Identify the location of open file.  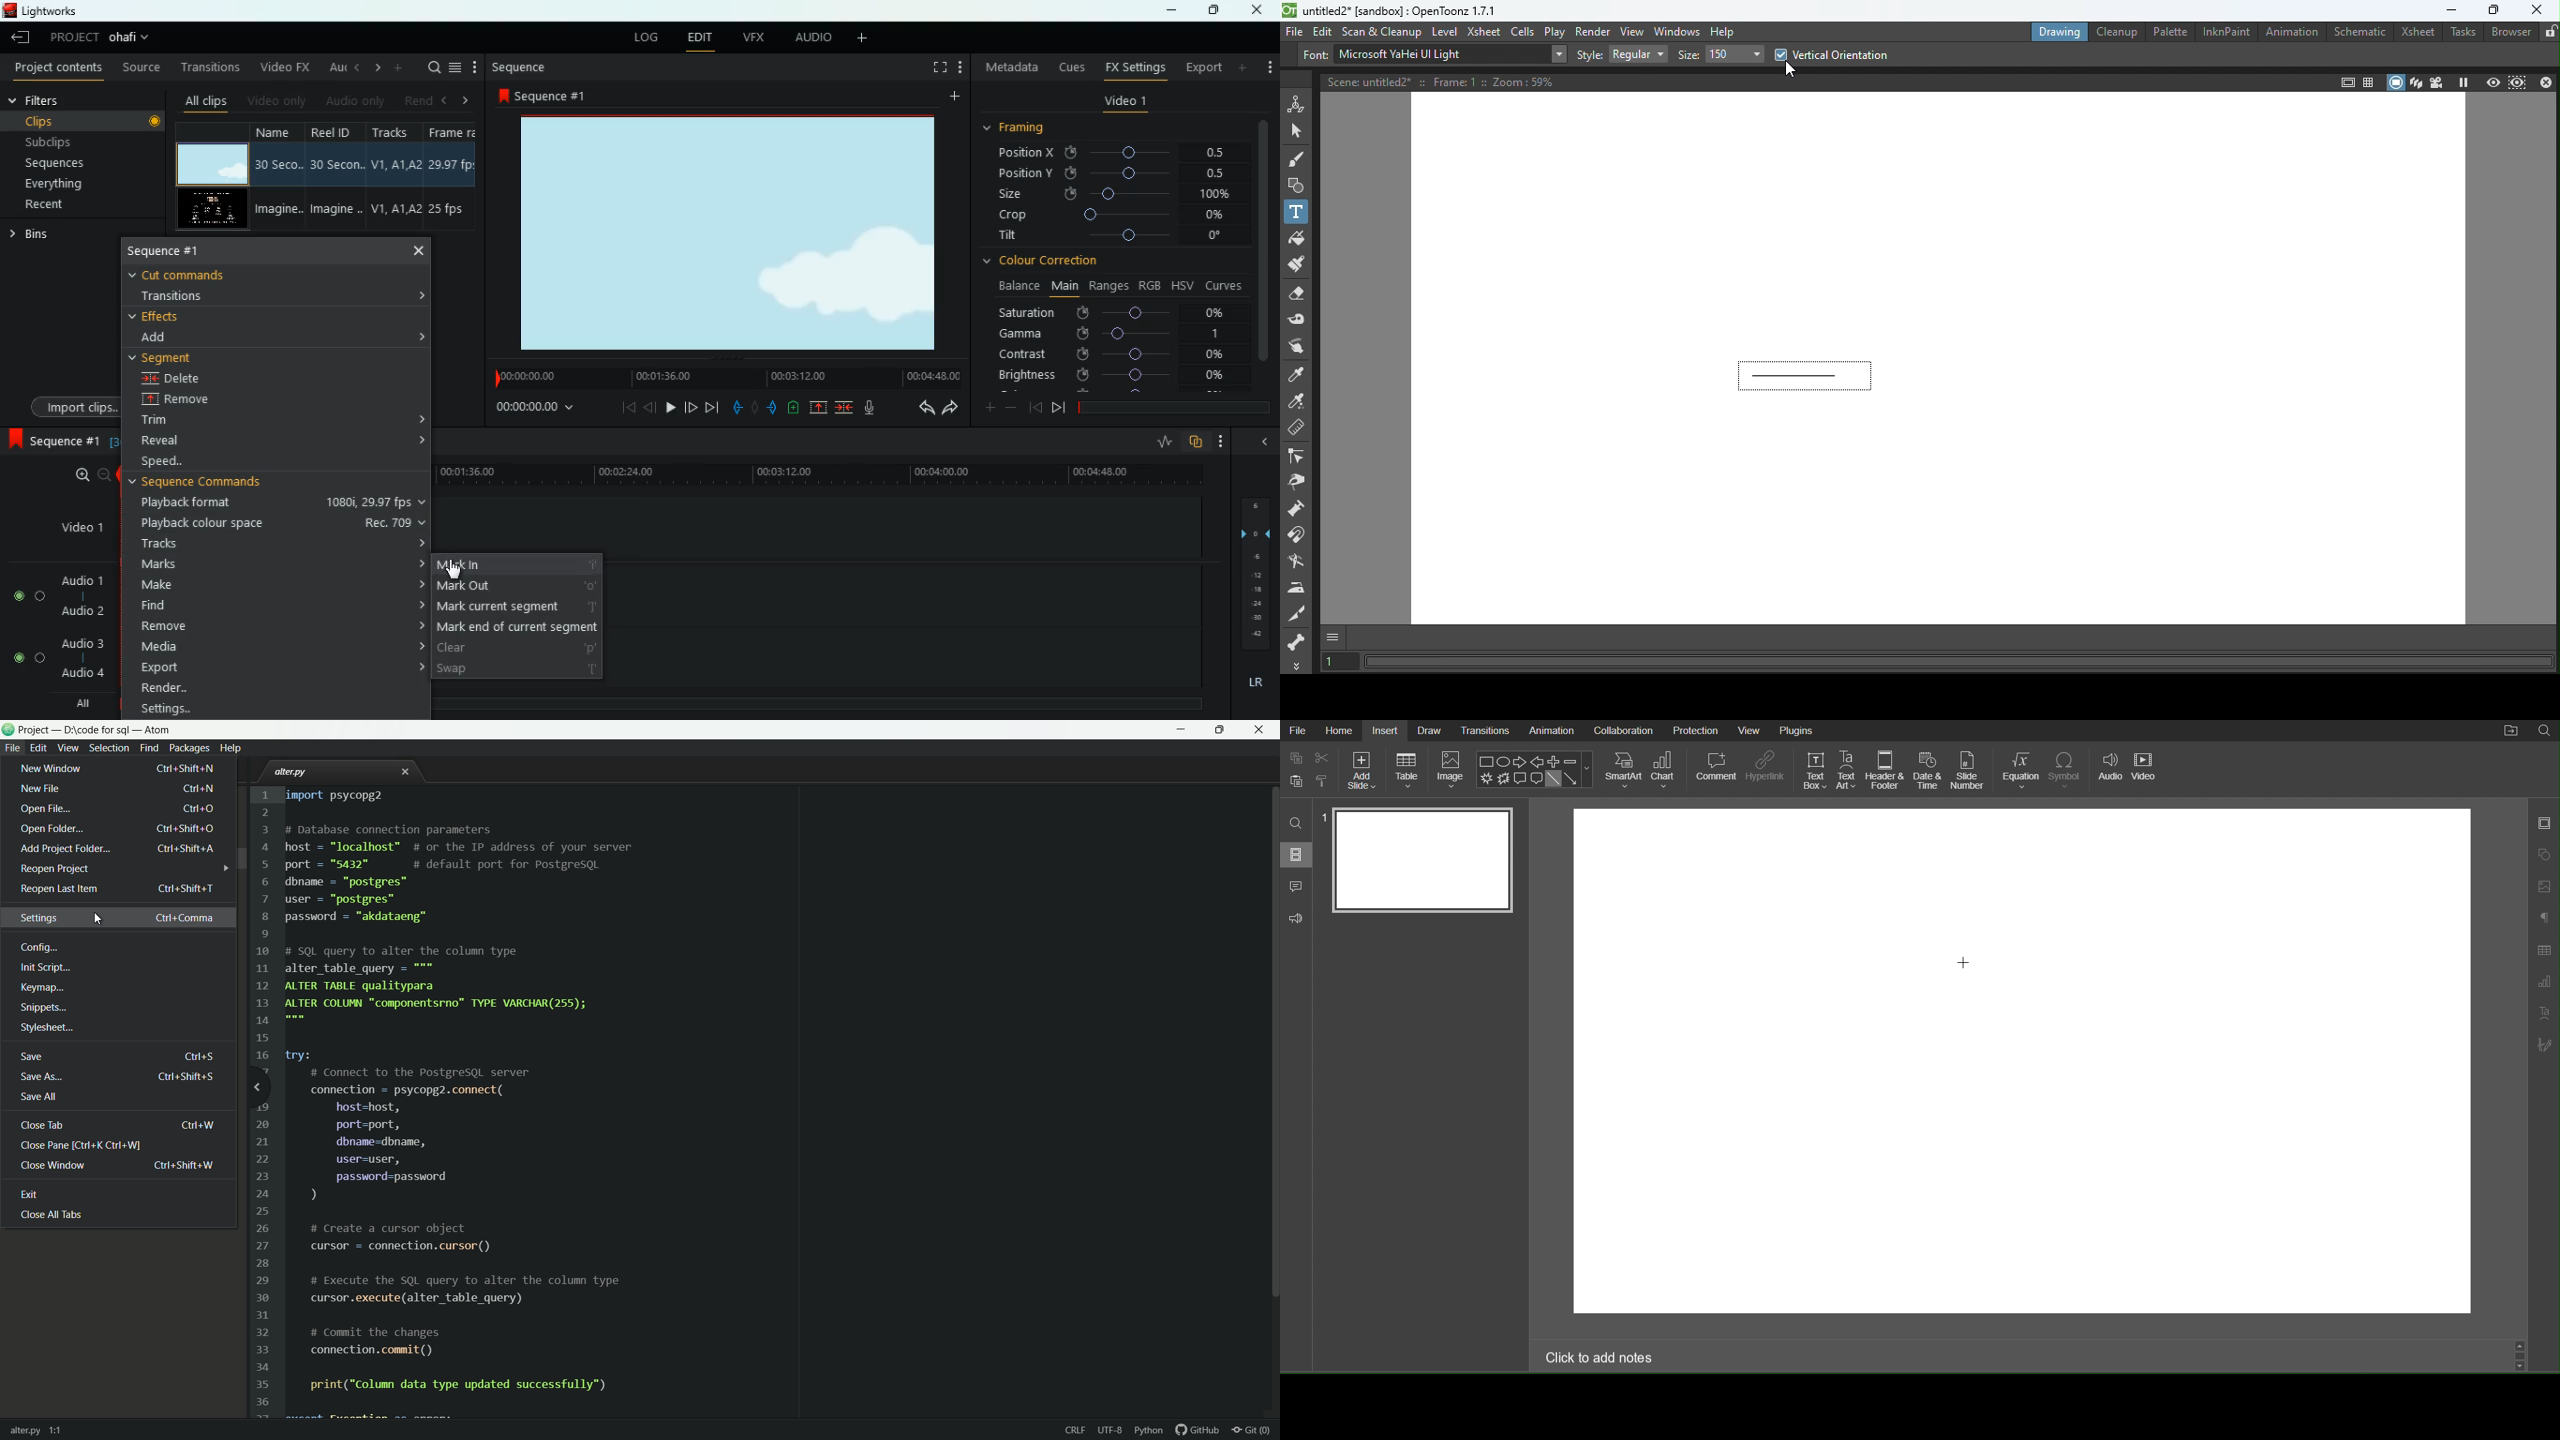
(119, 809).